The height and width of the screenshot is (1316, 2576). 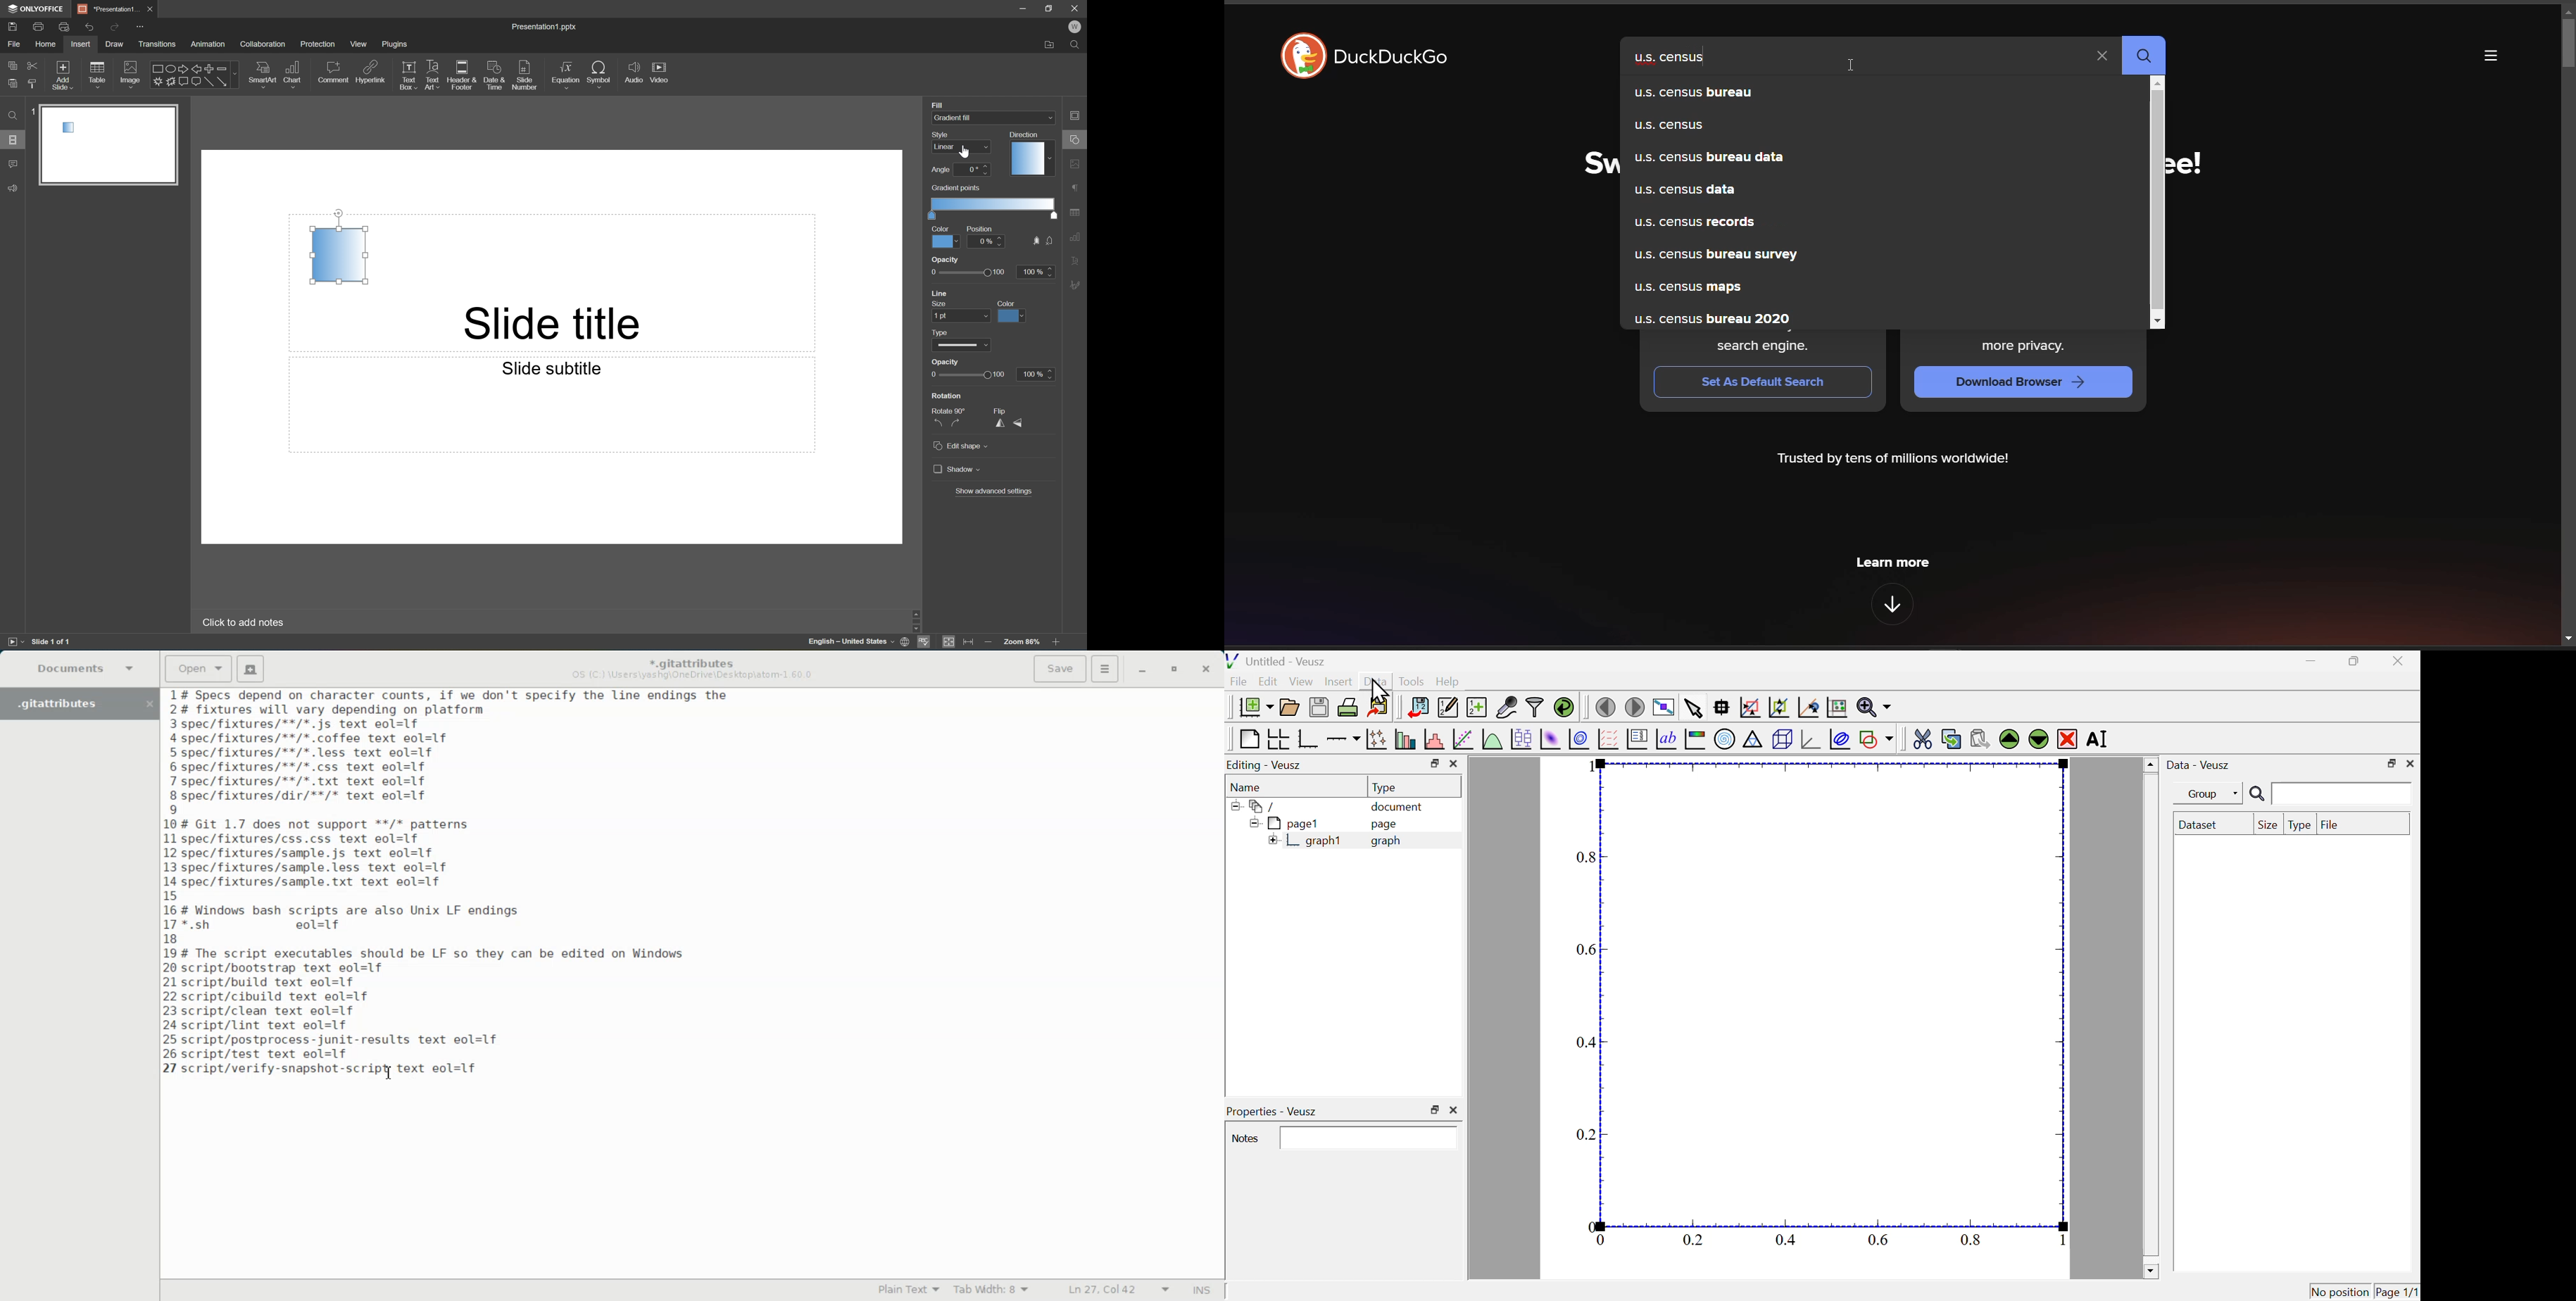 I want to click on Arrow, so click(x=222, y=82).